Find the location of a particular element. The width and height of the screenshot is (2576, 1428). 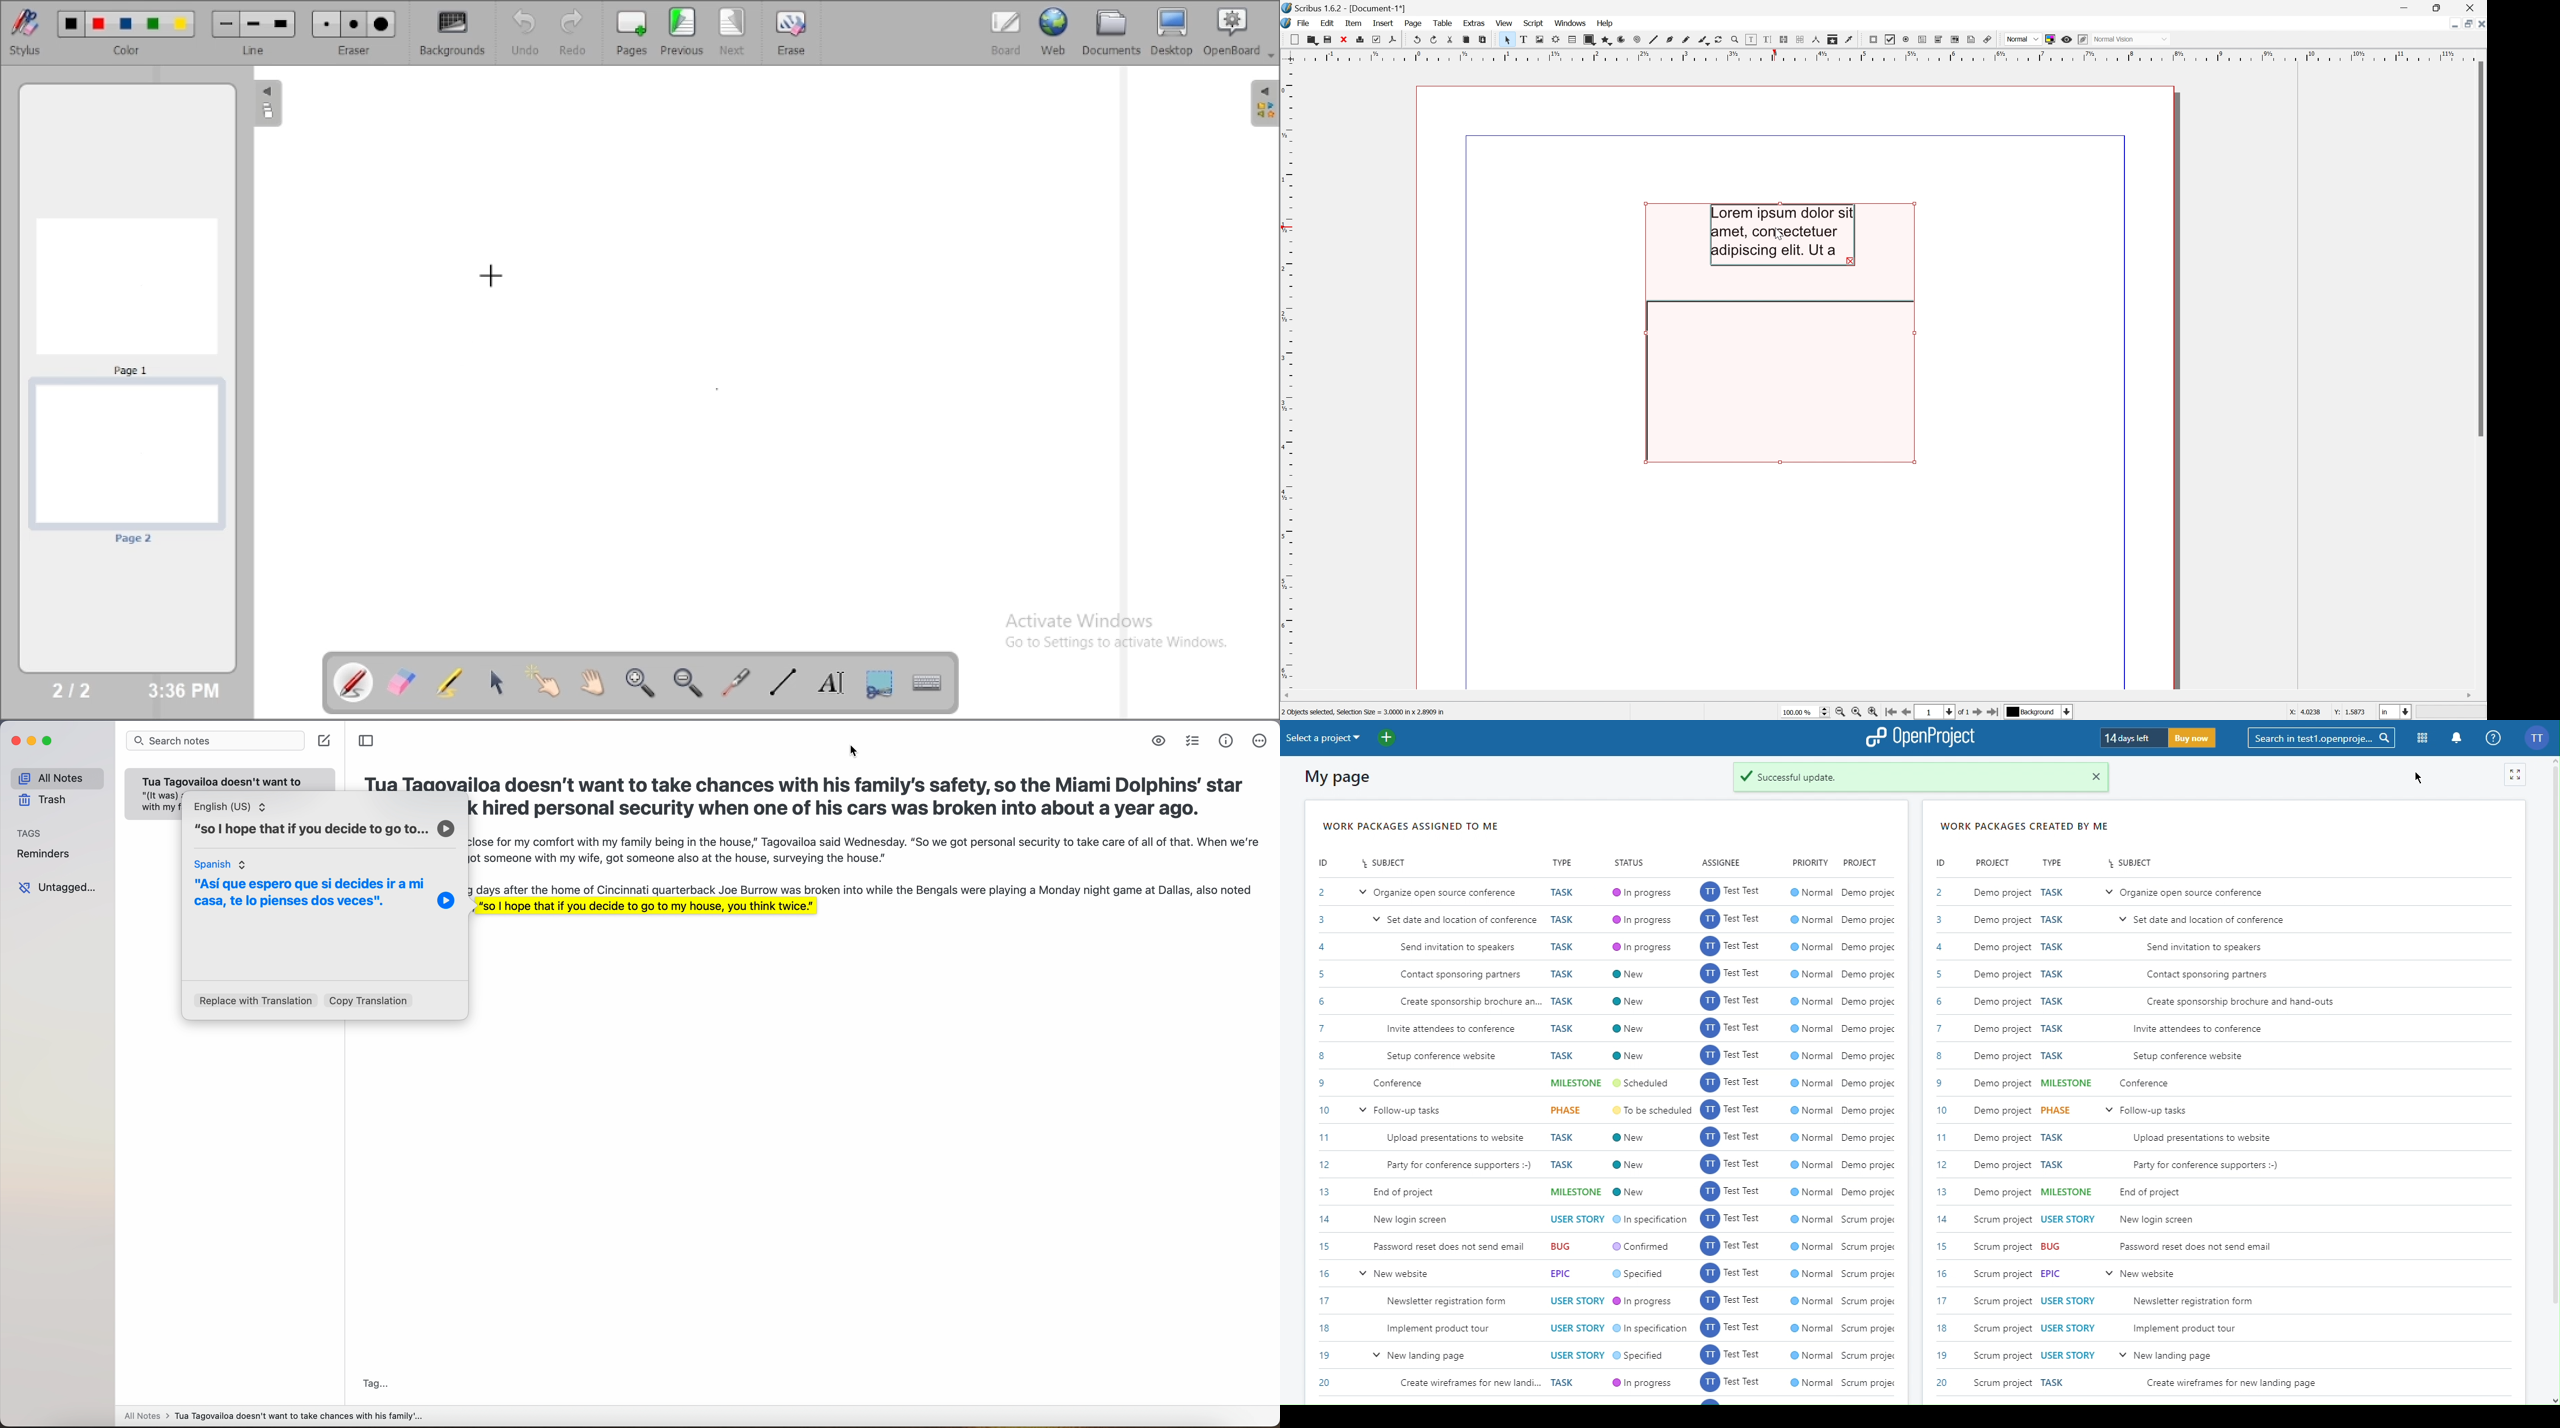

In specification is located at coordinates (1650, 1331).